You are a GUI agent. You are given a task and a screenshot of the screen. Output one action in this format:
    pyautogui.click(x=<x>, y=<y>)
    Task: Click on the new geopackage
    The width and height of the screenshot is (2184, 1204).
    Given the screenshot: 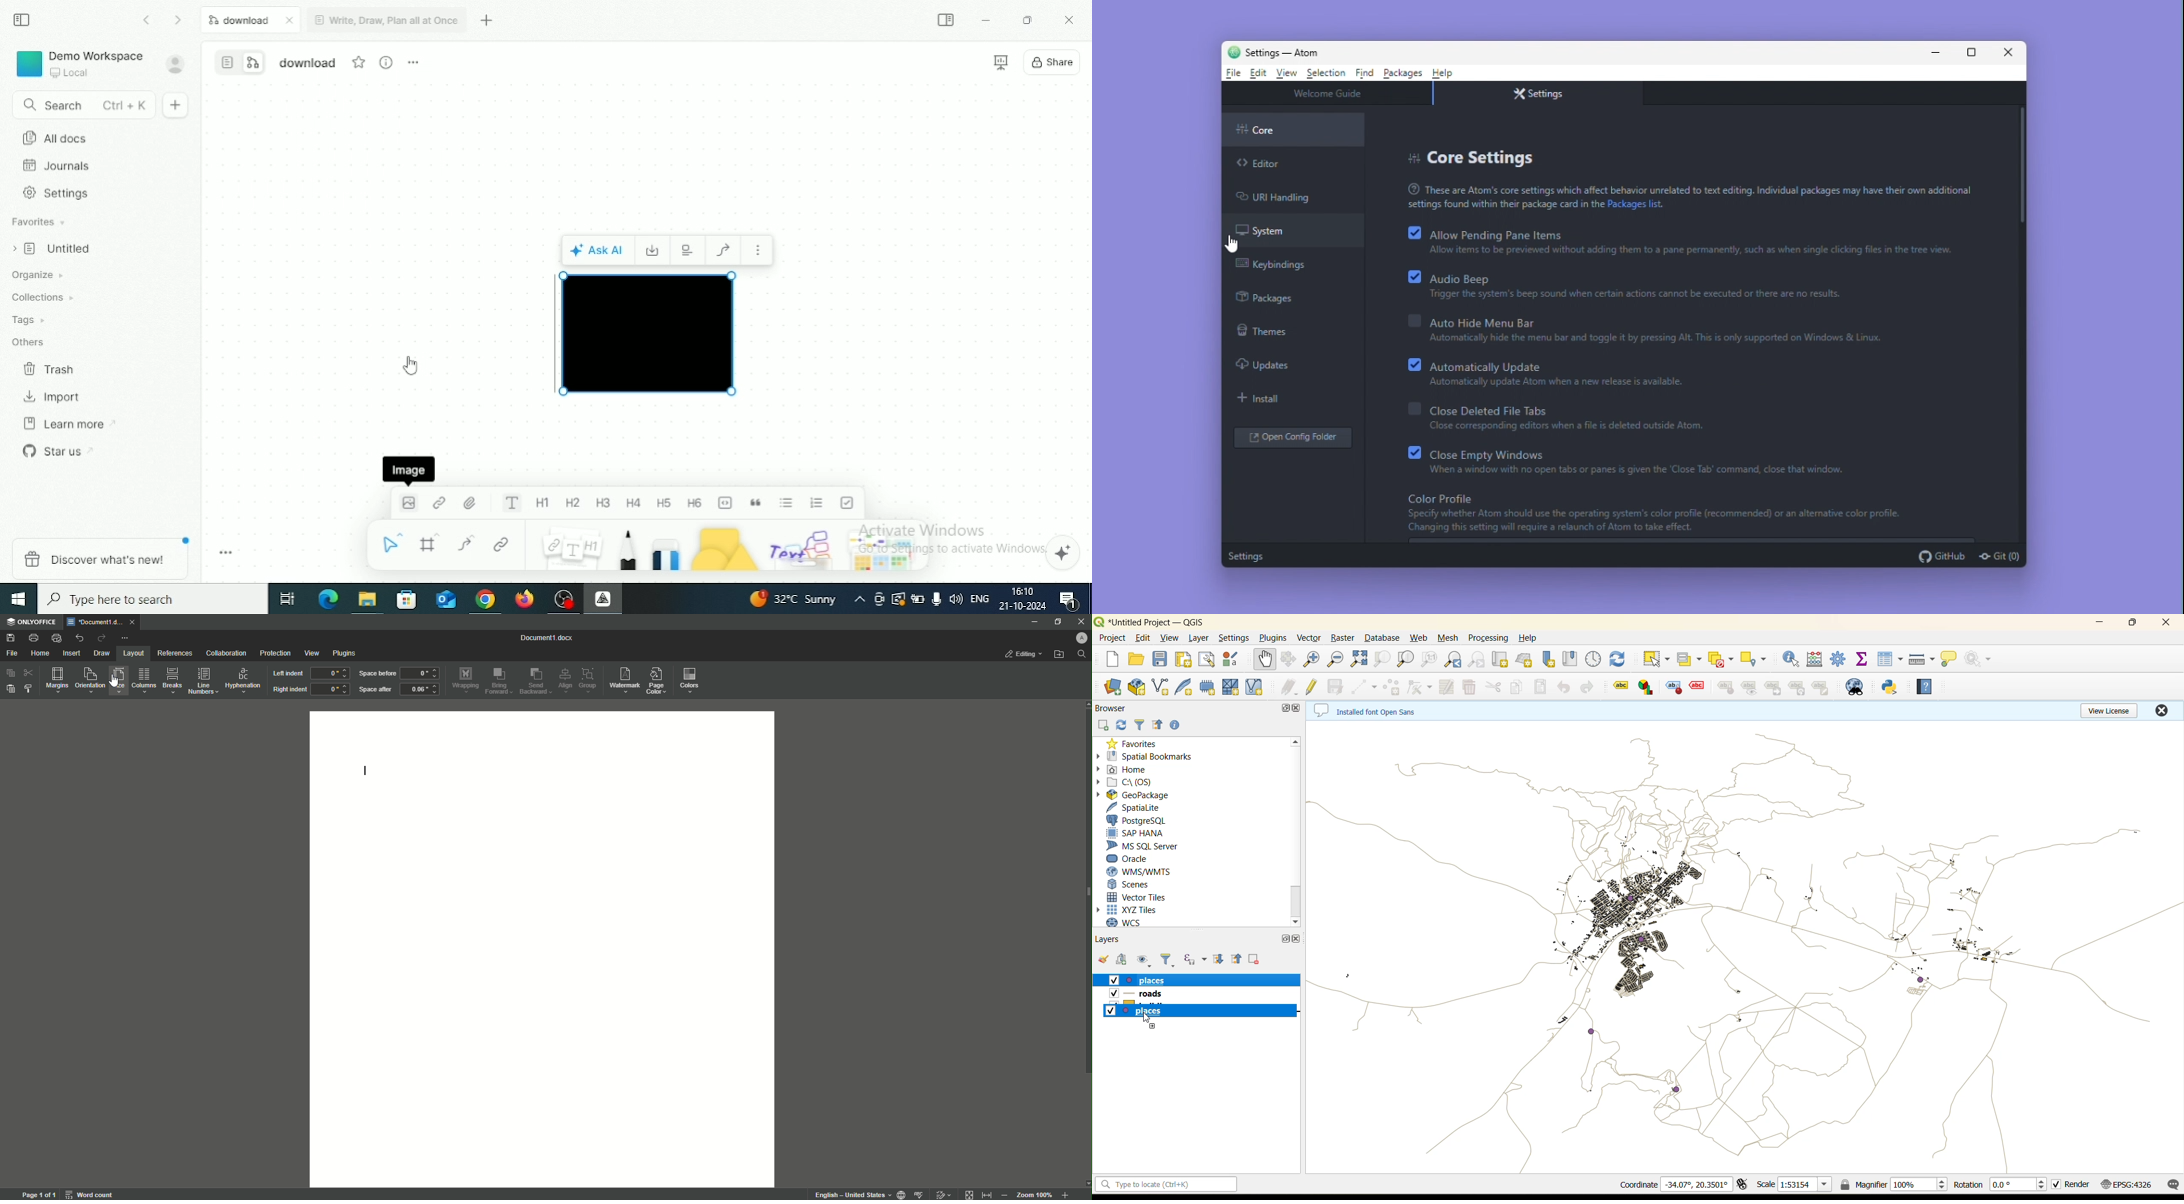 What is the action you would take?
    pyautogui.click(x=1136, y=687)
    